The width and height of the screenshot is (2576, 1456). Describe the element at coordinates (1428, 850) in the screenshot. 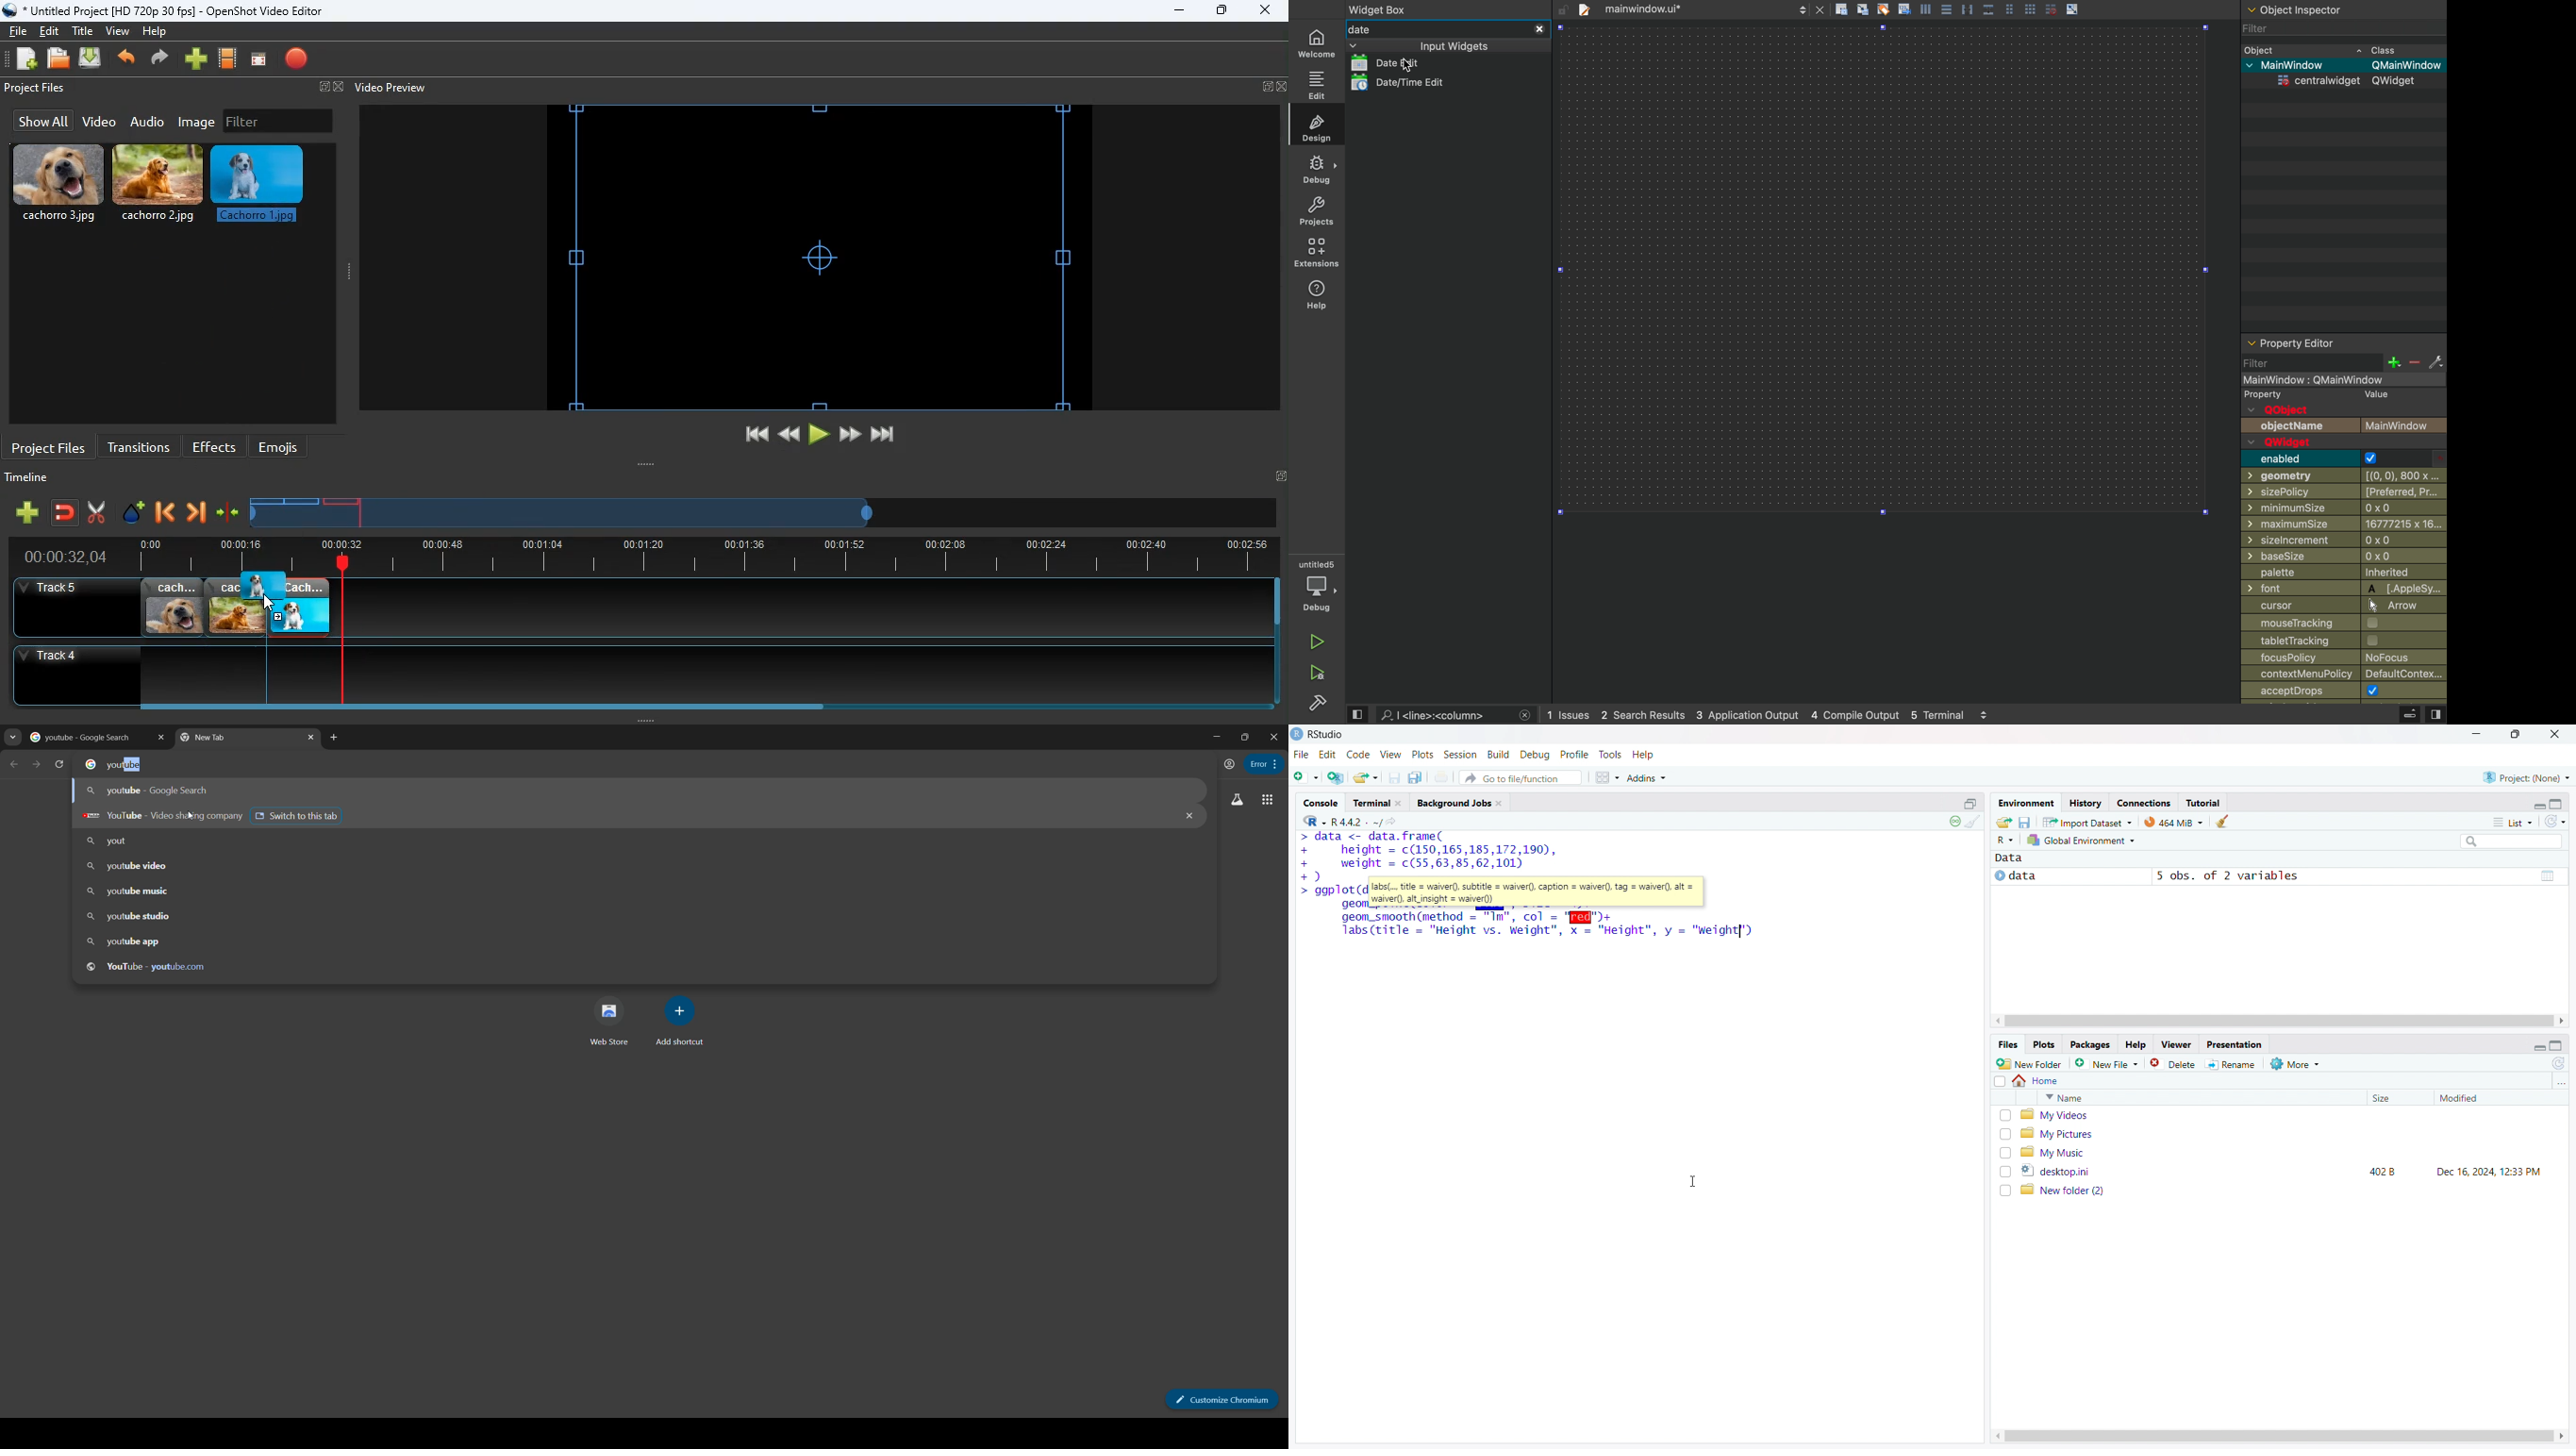

I see `+ height = ¢(150,165,185,172,190),` at that location.